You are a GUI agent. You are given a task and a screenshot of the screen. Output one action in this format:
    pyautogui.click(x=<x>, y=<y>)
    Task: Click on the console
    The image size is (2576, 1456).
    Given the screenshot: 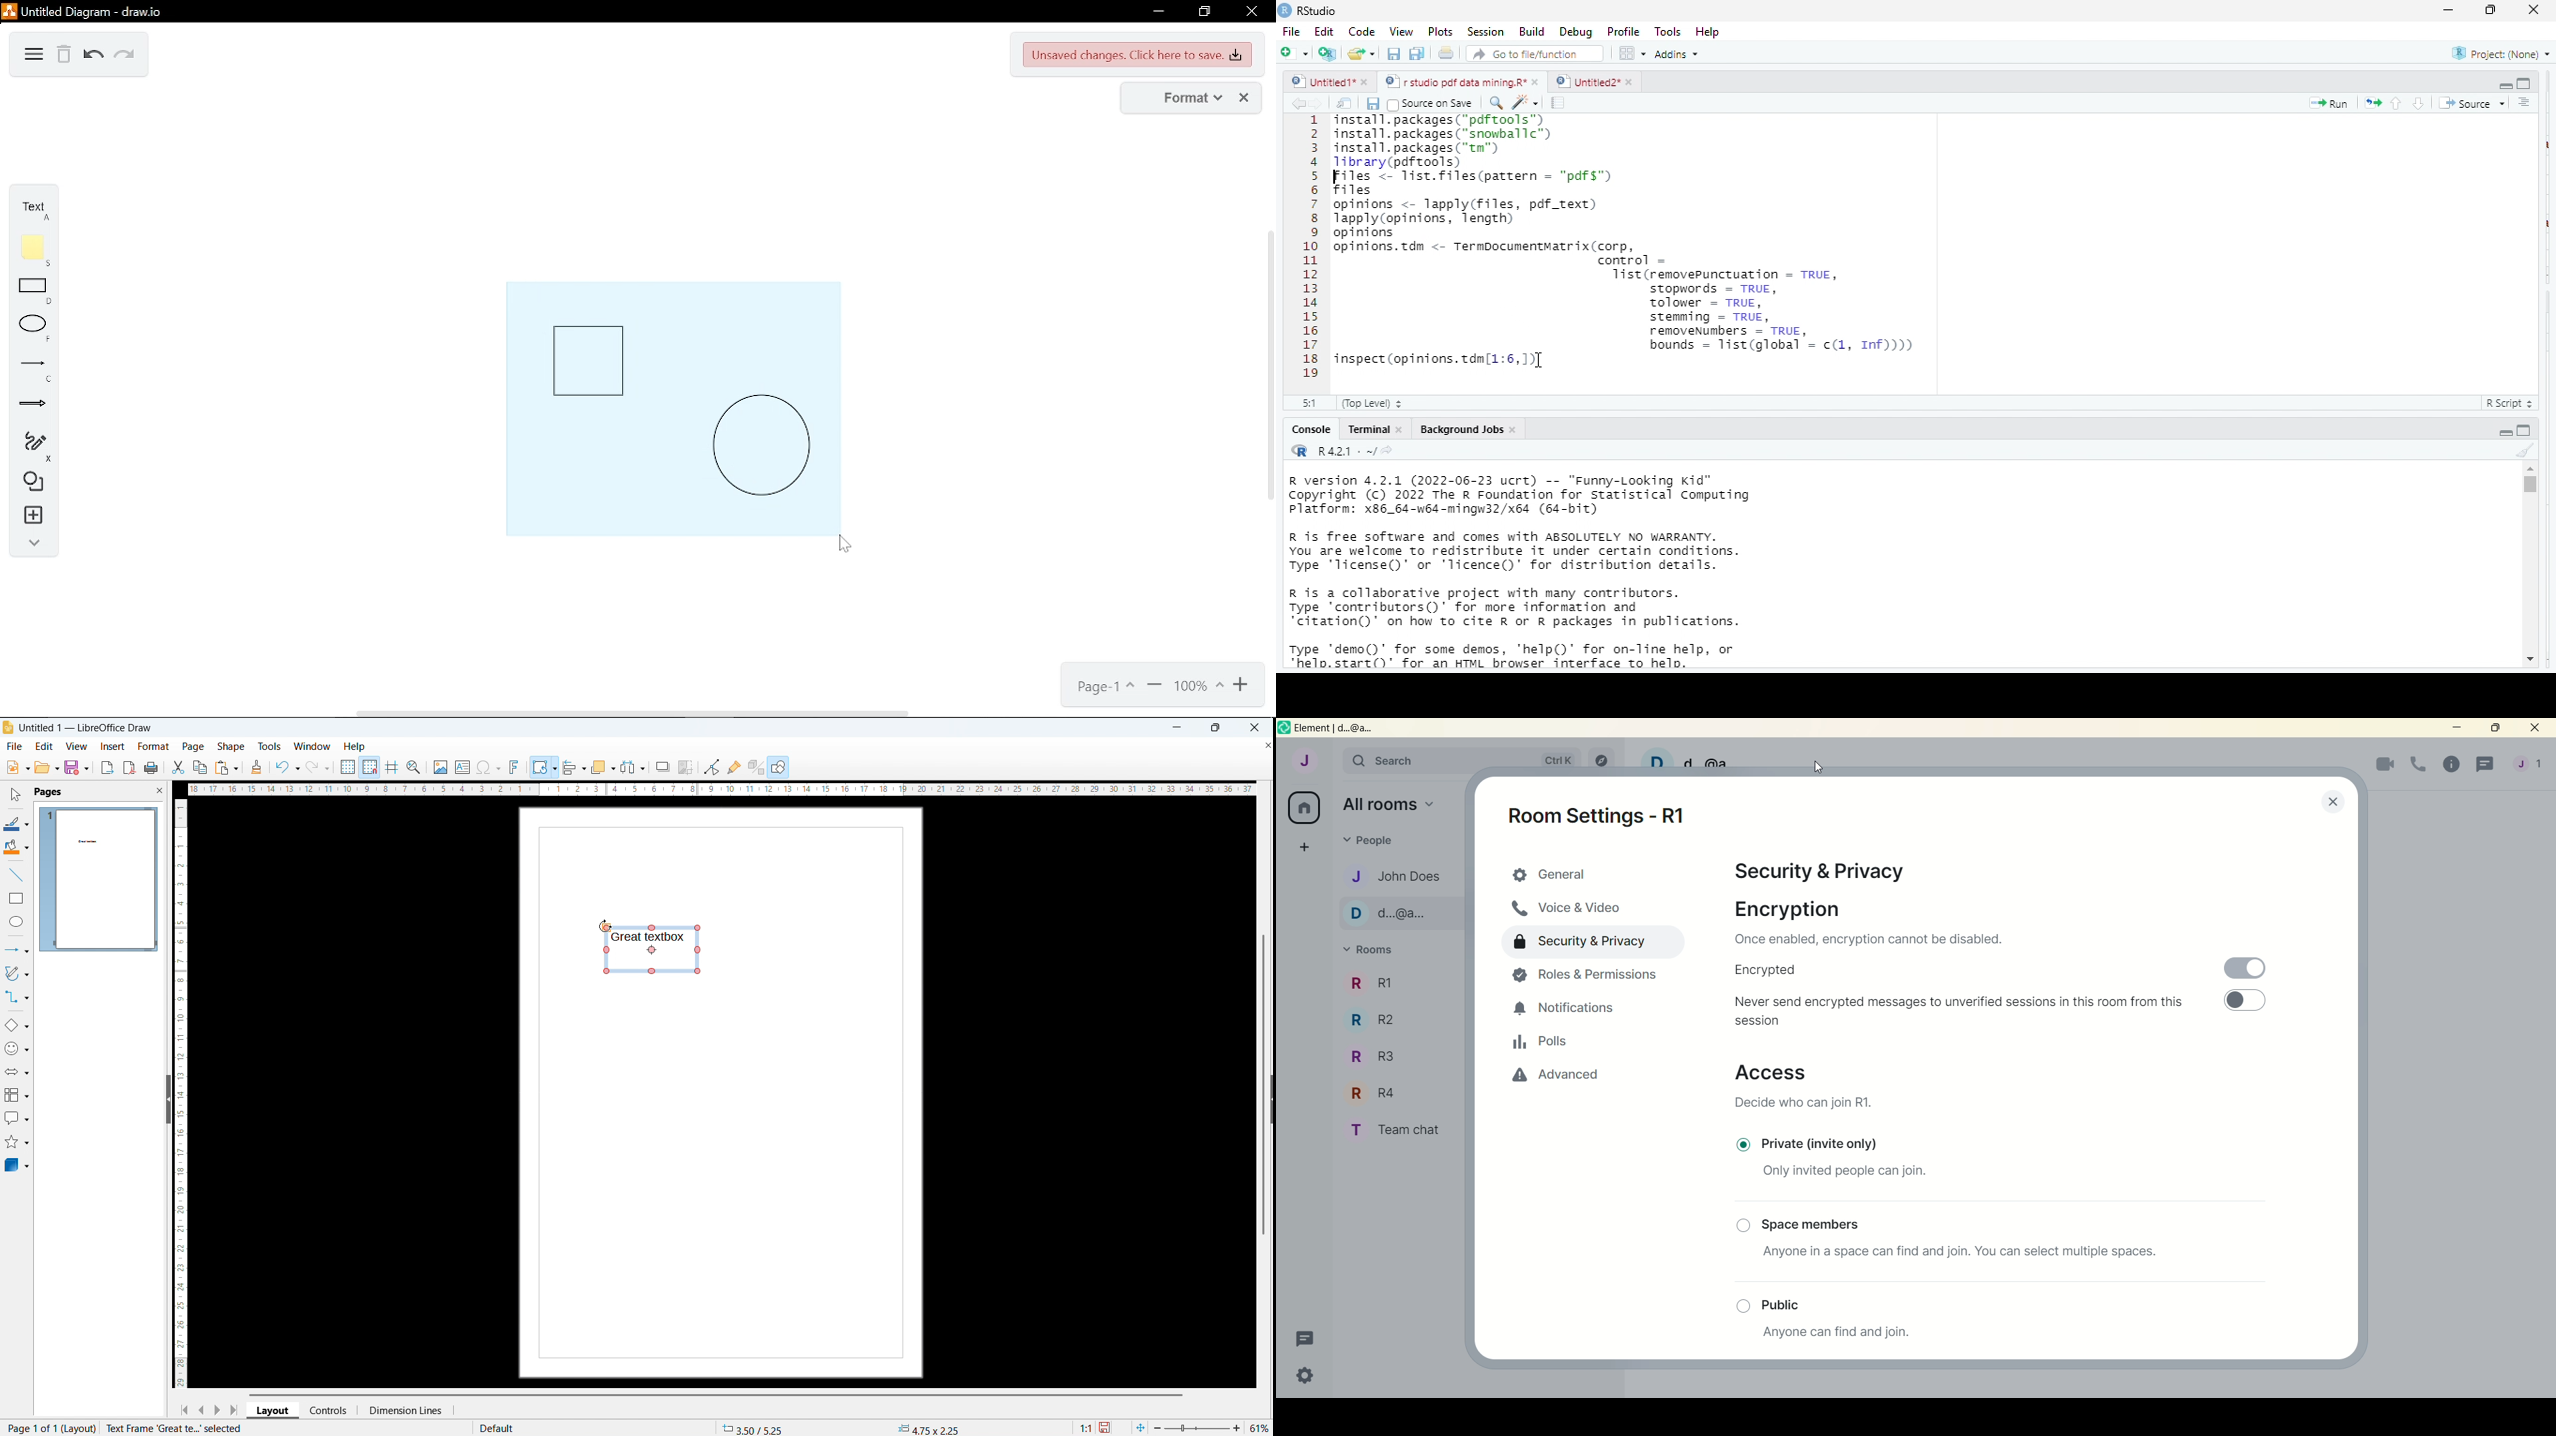 What is the action you would take?
    pyautogui.click(x=1310, y=430)
    